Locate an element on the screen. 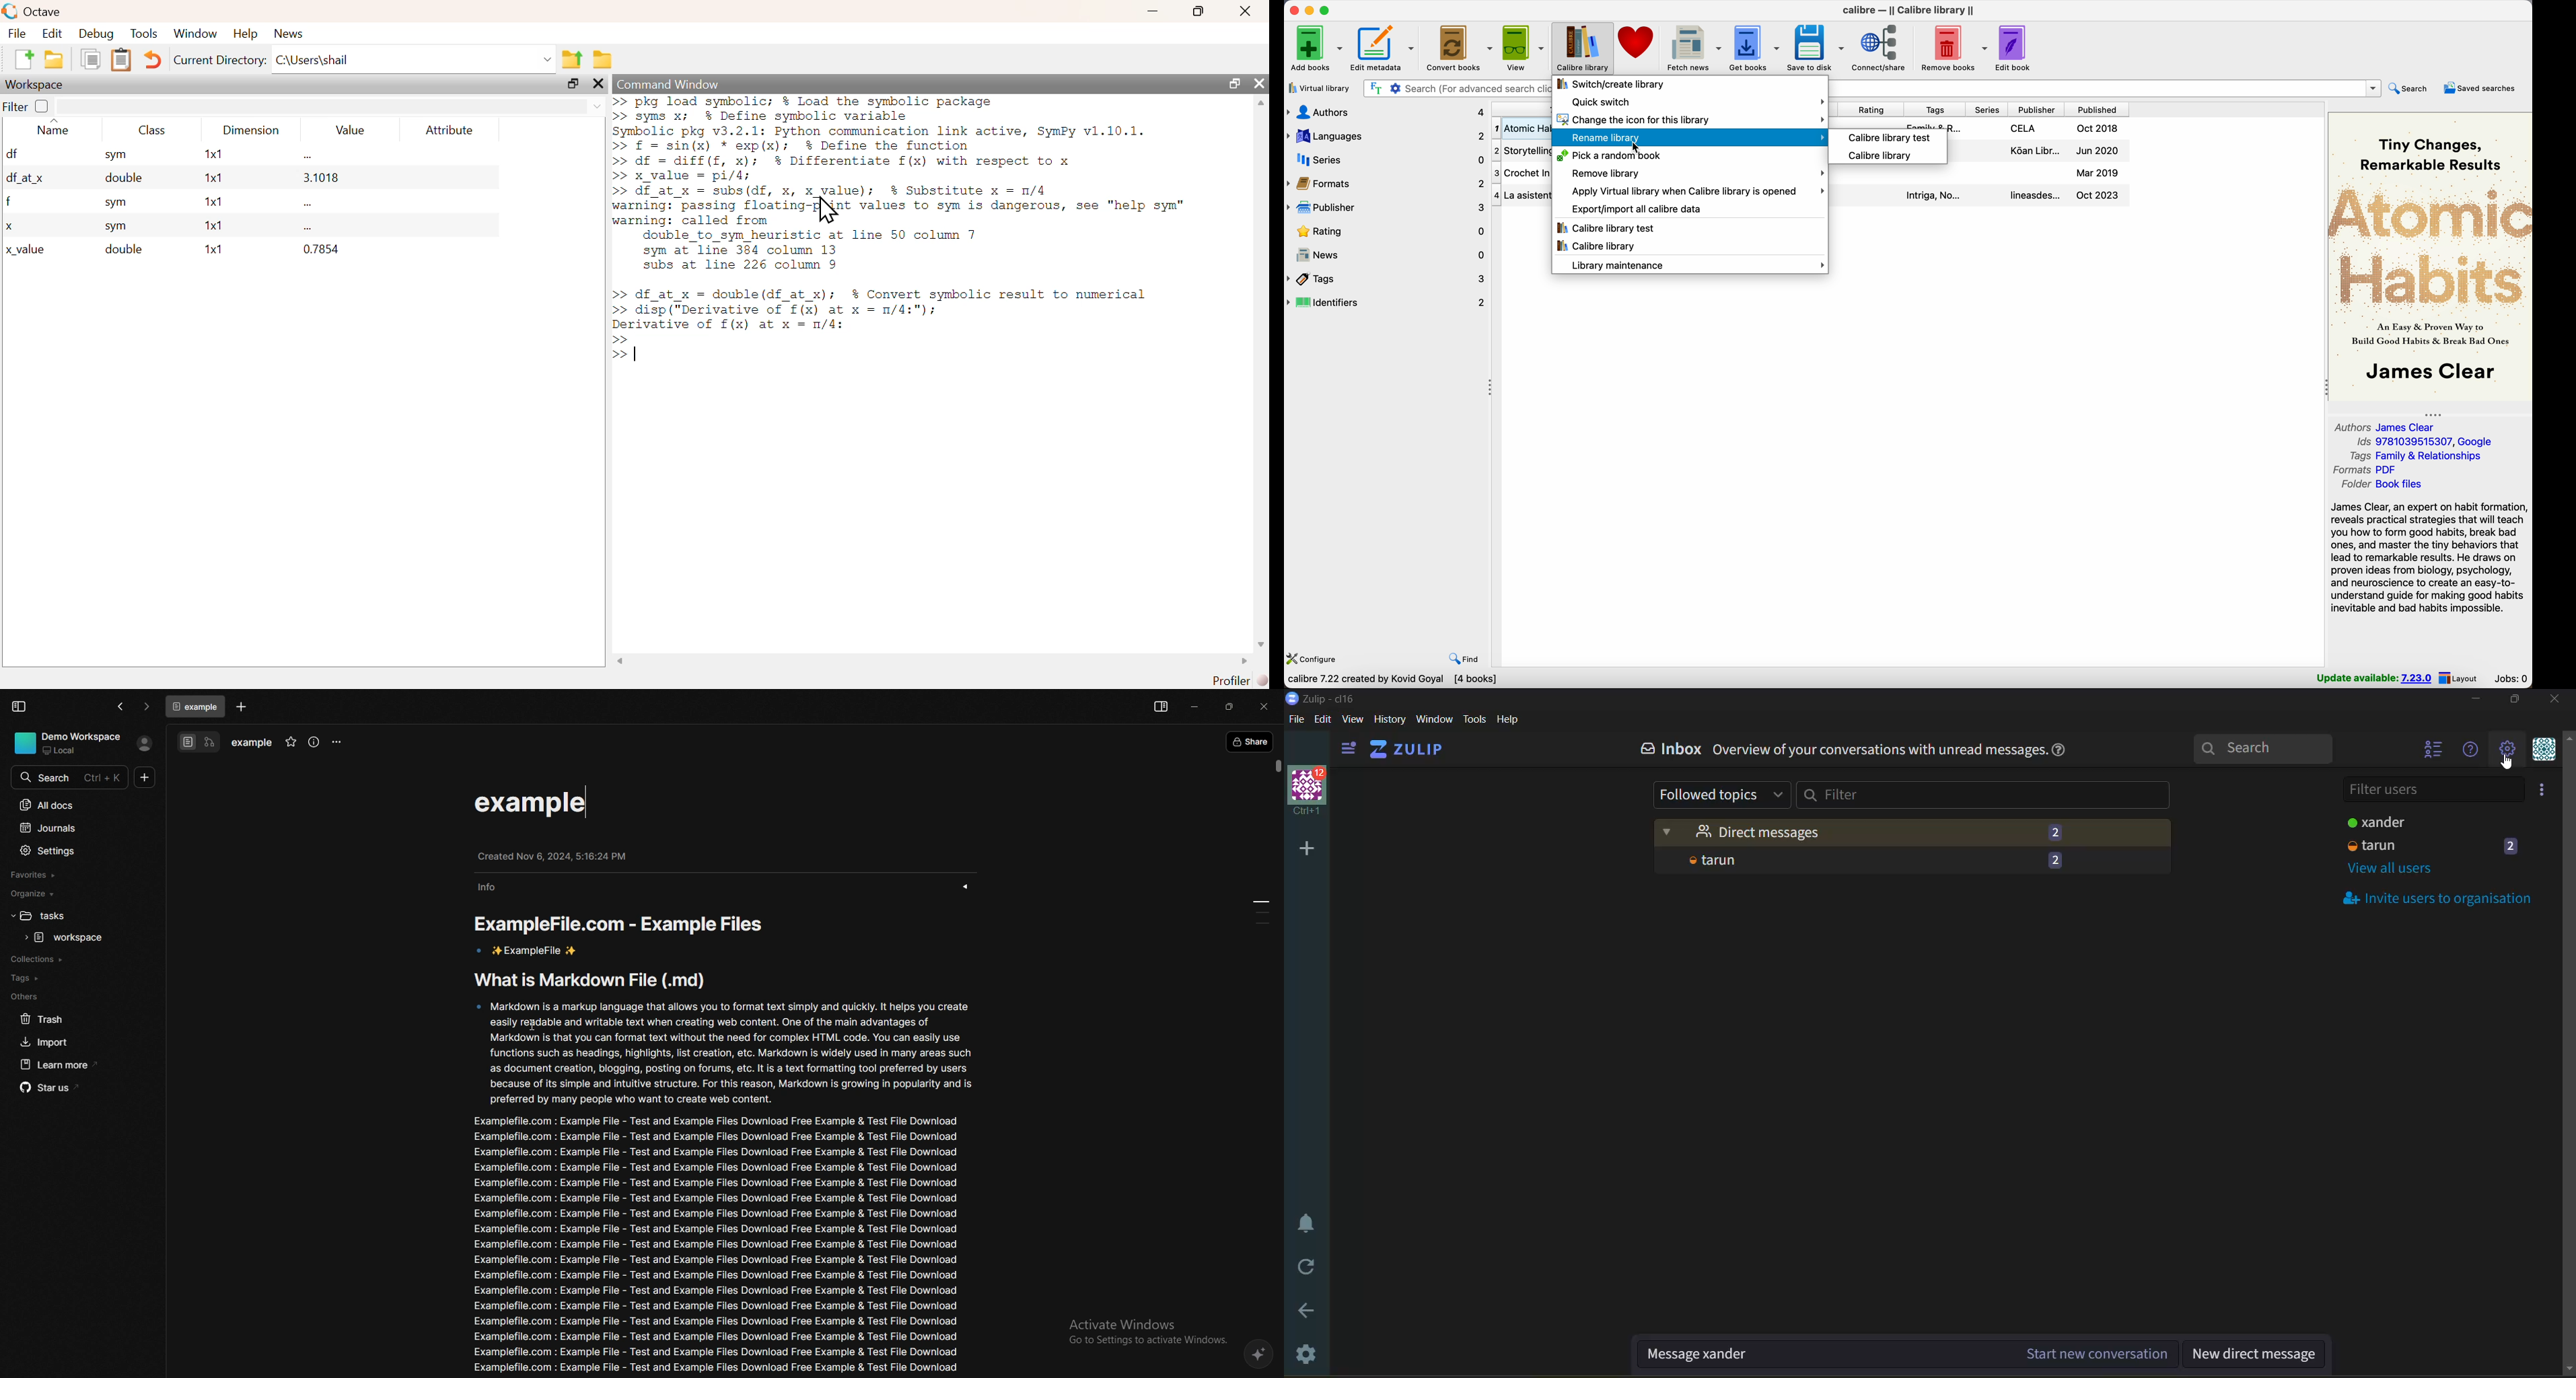  search area is located at coordinates (331, 106).